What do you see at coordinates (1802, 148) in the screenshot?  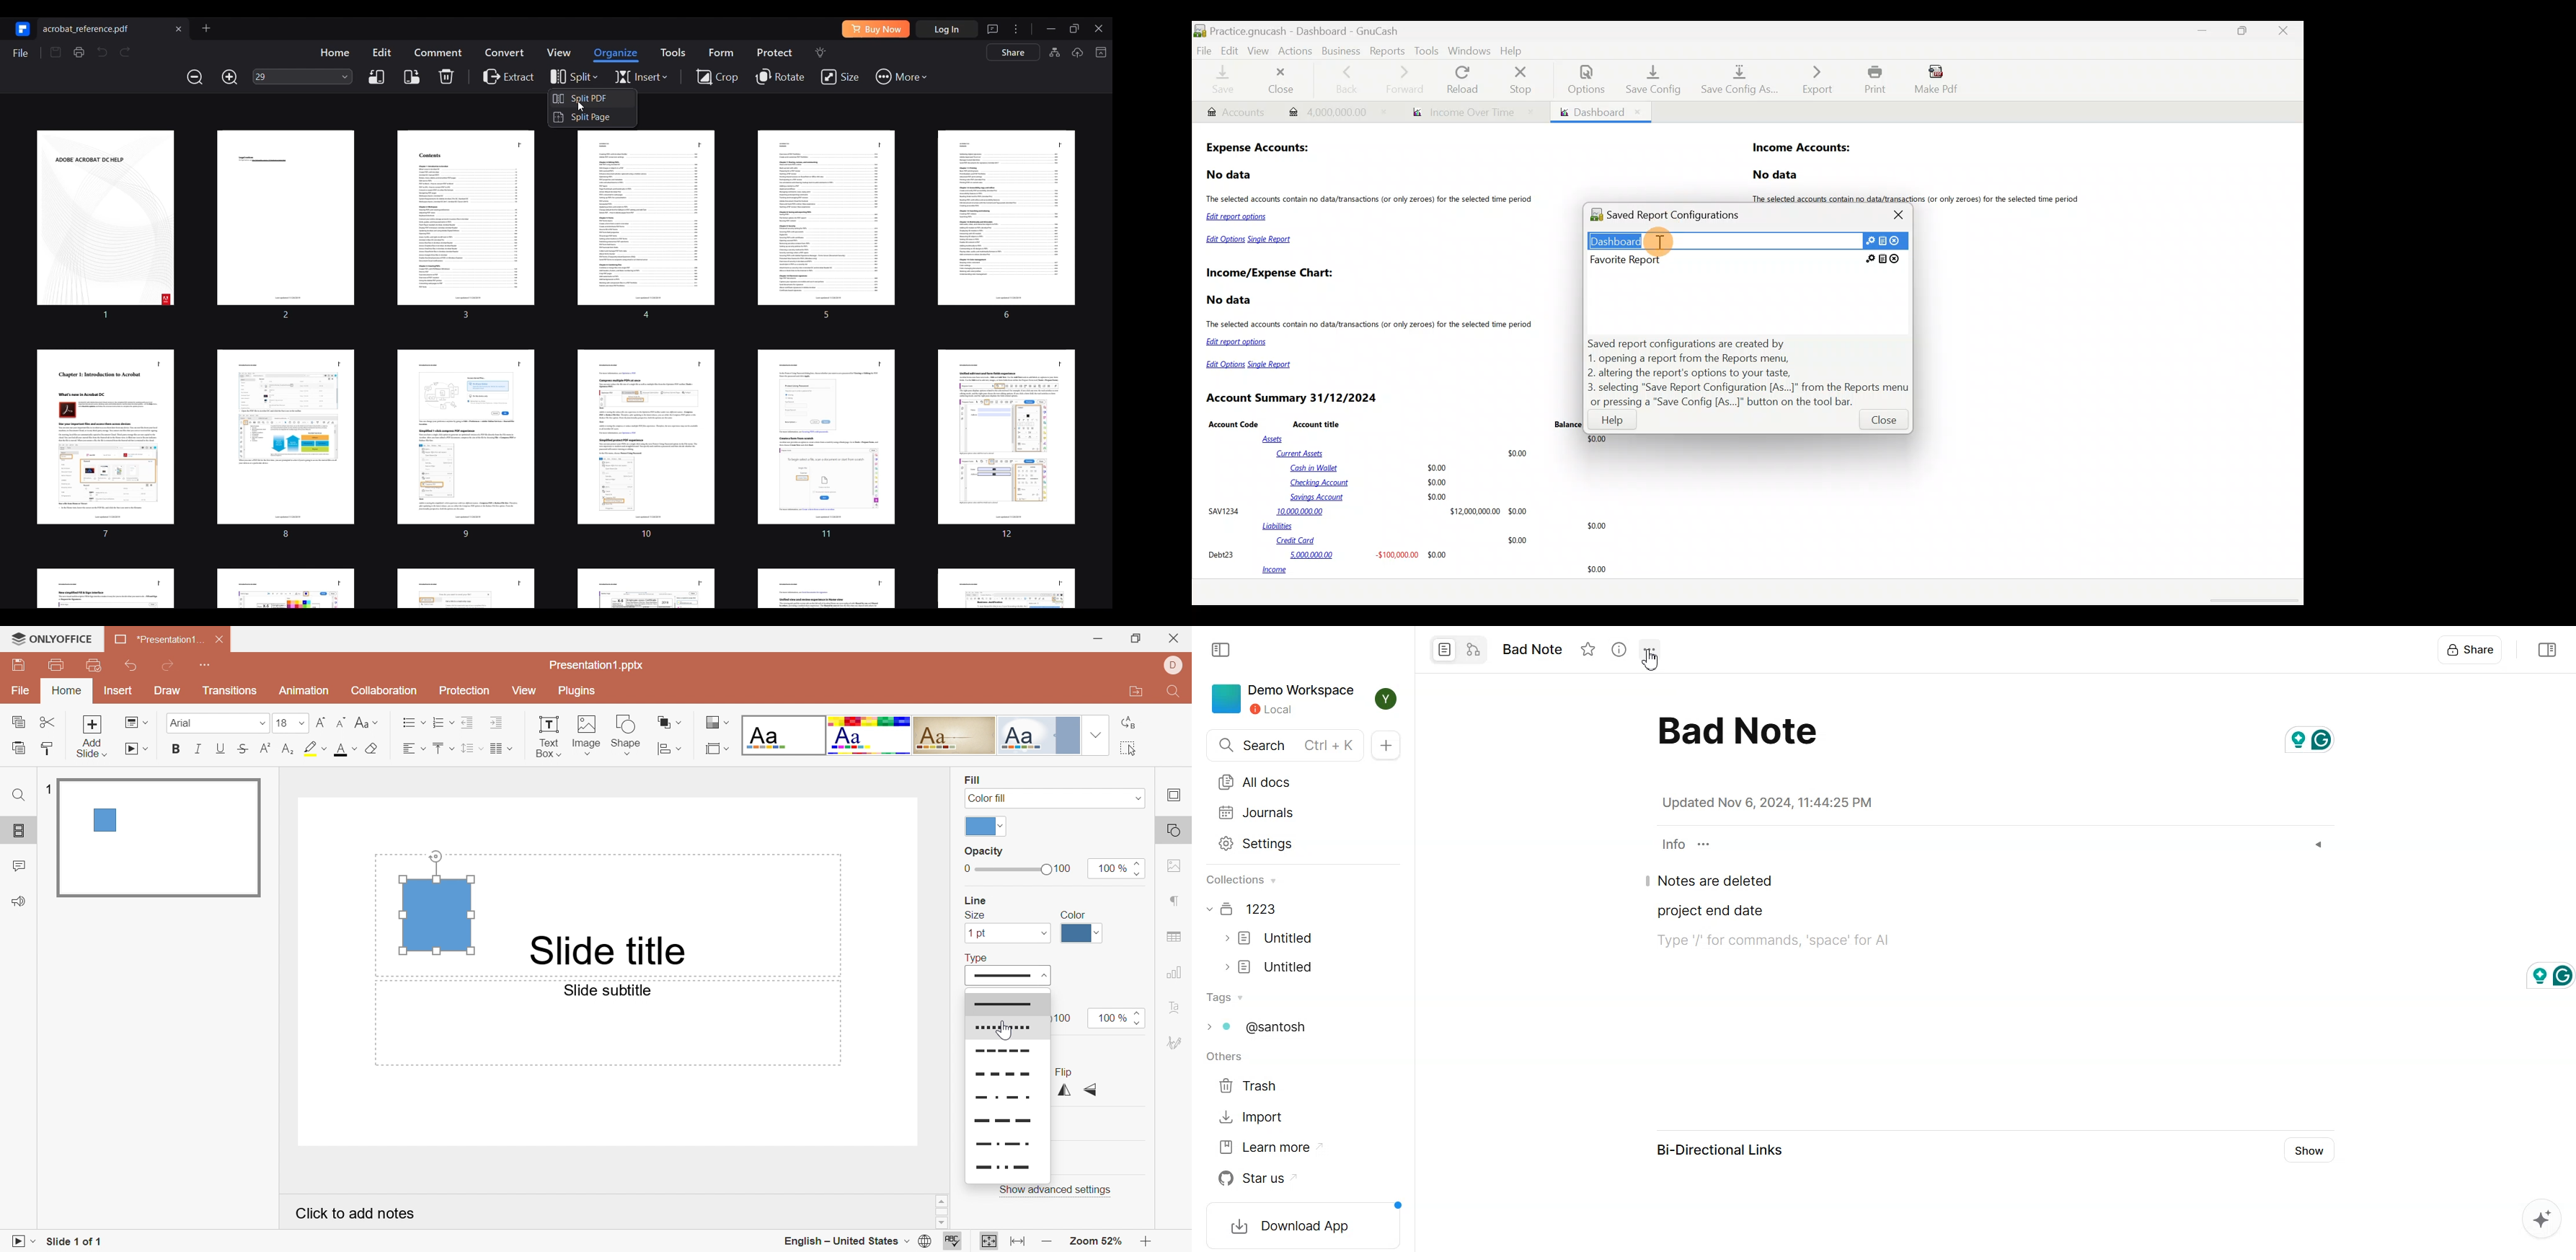 I see `Income Accounts:` at bounding box center [1802, 148].